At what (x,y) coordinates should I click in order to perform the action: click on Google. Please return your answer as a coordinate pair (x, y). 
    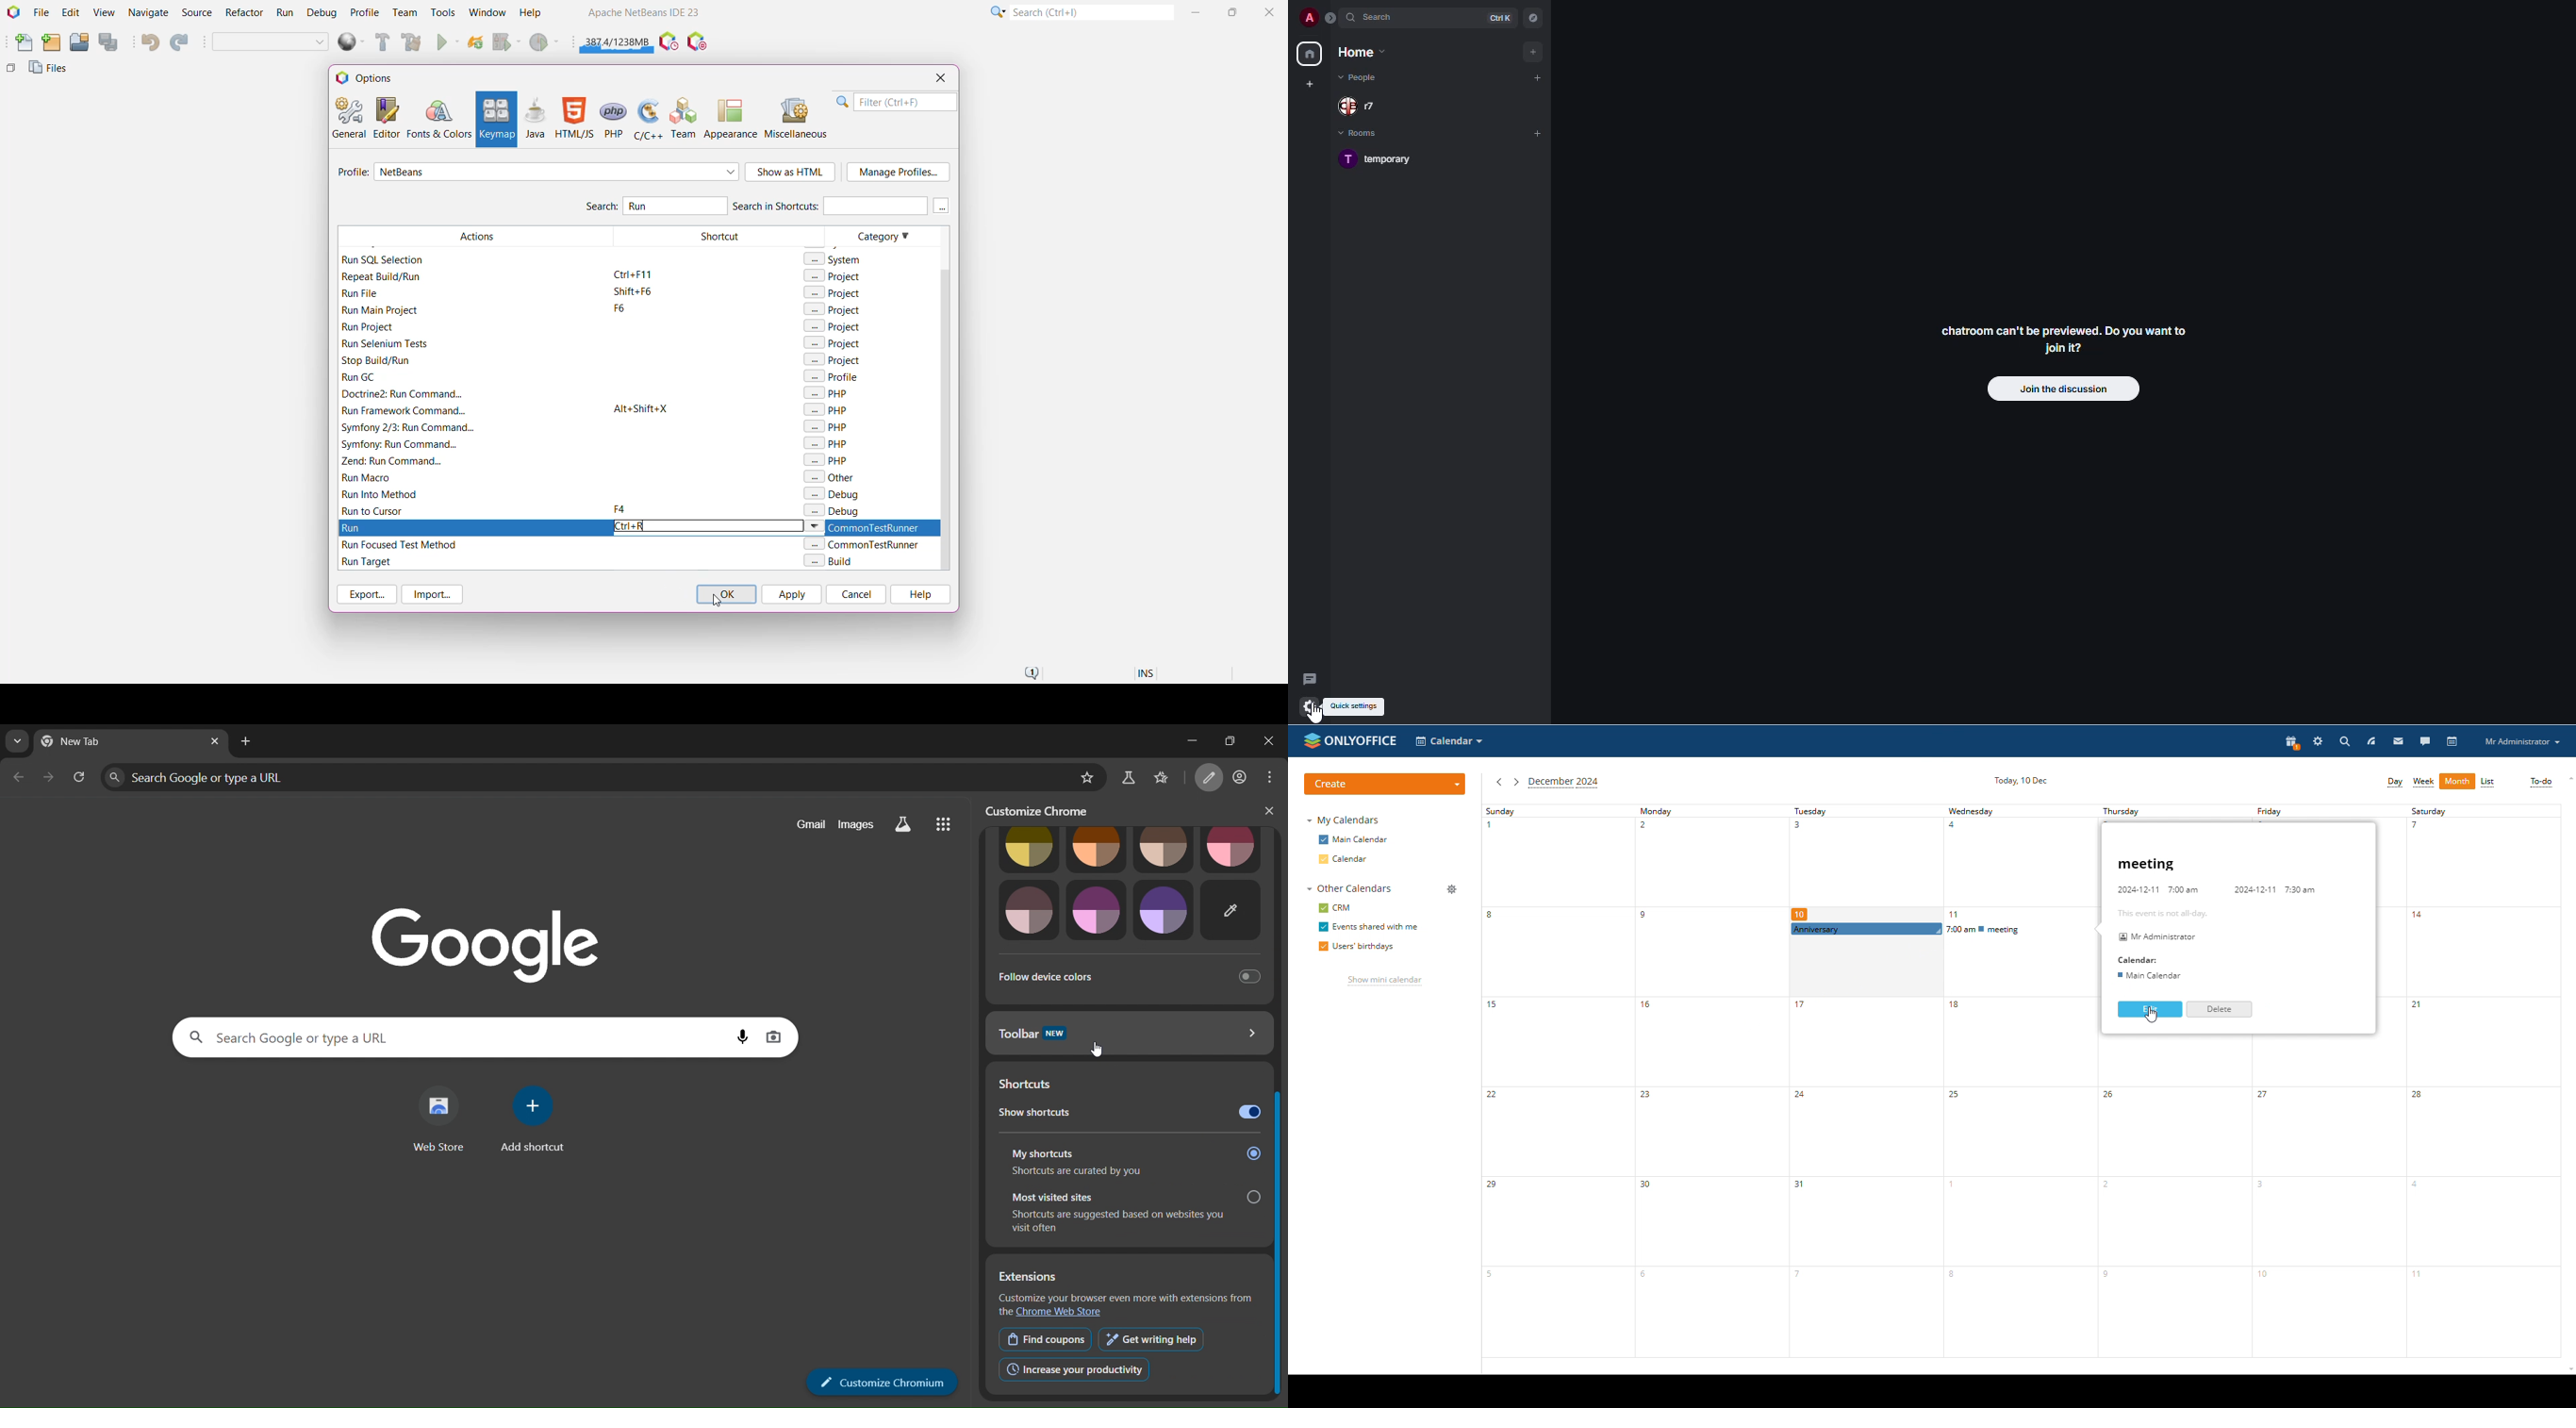
    Looking at the image, I should click on (480, 934).